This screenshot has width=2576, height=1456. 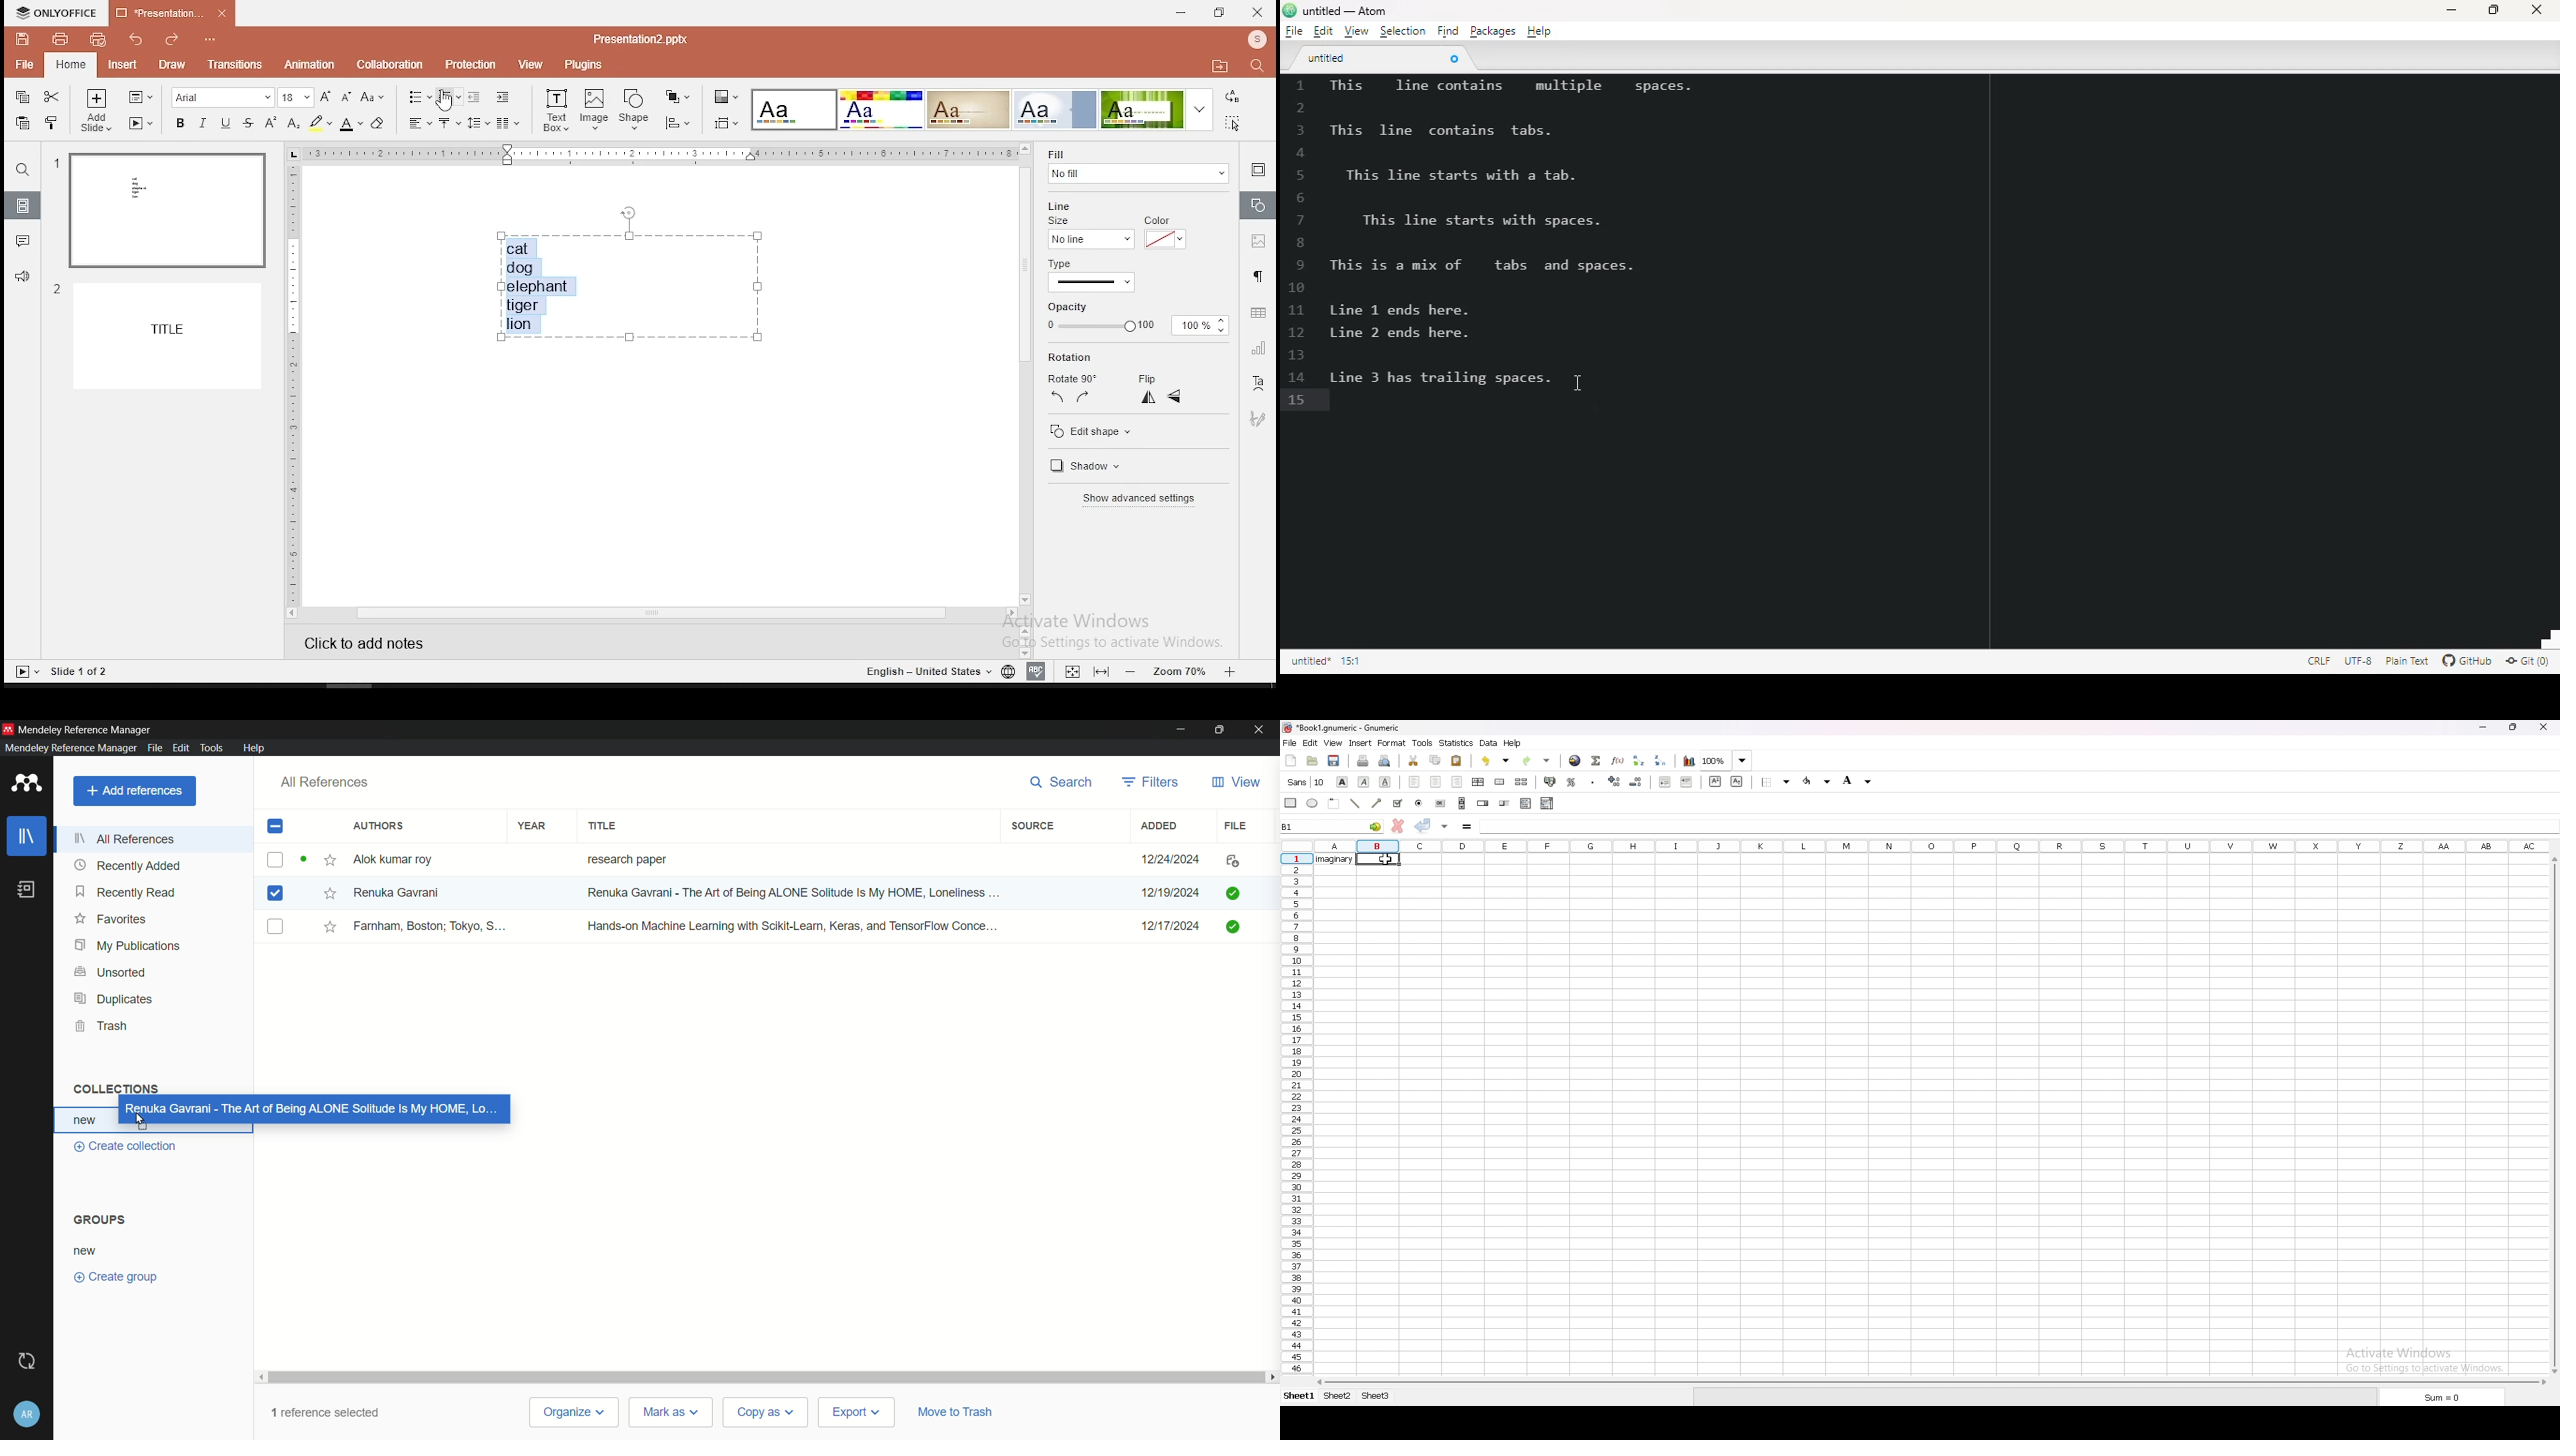 What do you see at coordinates (248, 122) in the screenshot?
I see `strikethrough` at bounding box center [248, 122].